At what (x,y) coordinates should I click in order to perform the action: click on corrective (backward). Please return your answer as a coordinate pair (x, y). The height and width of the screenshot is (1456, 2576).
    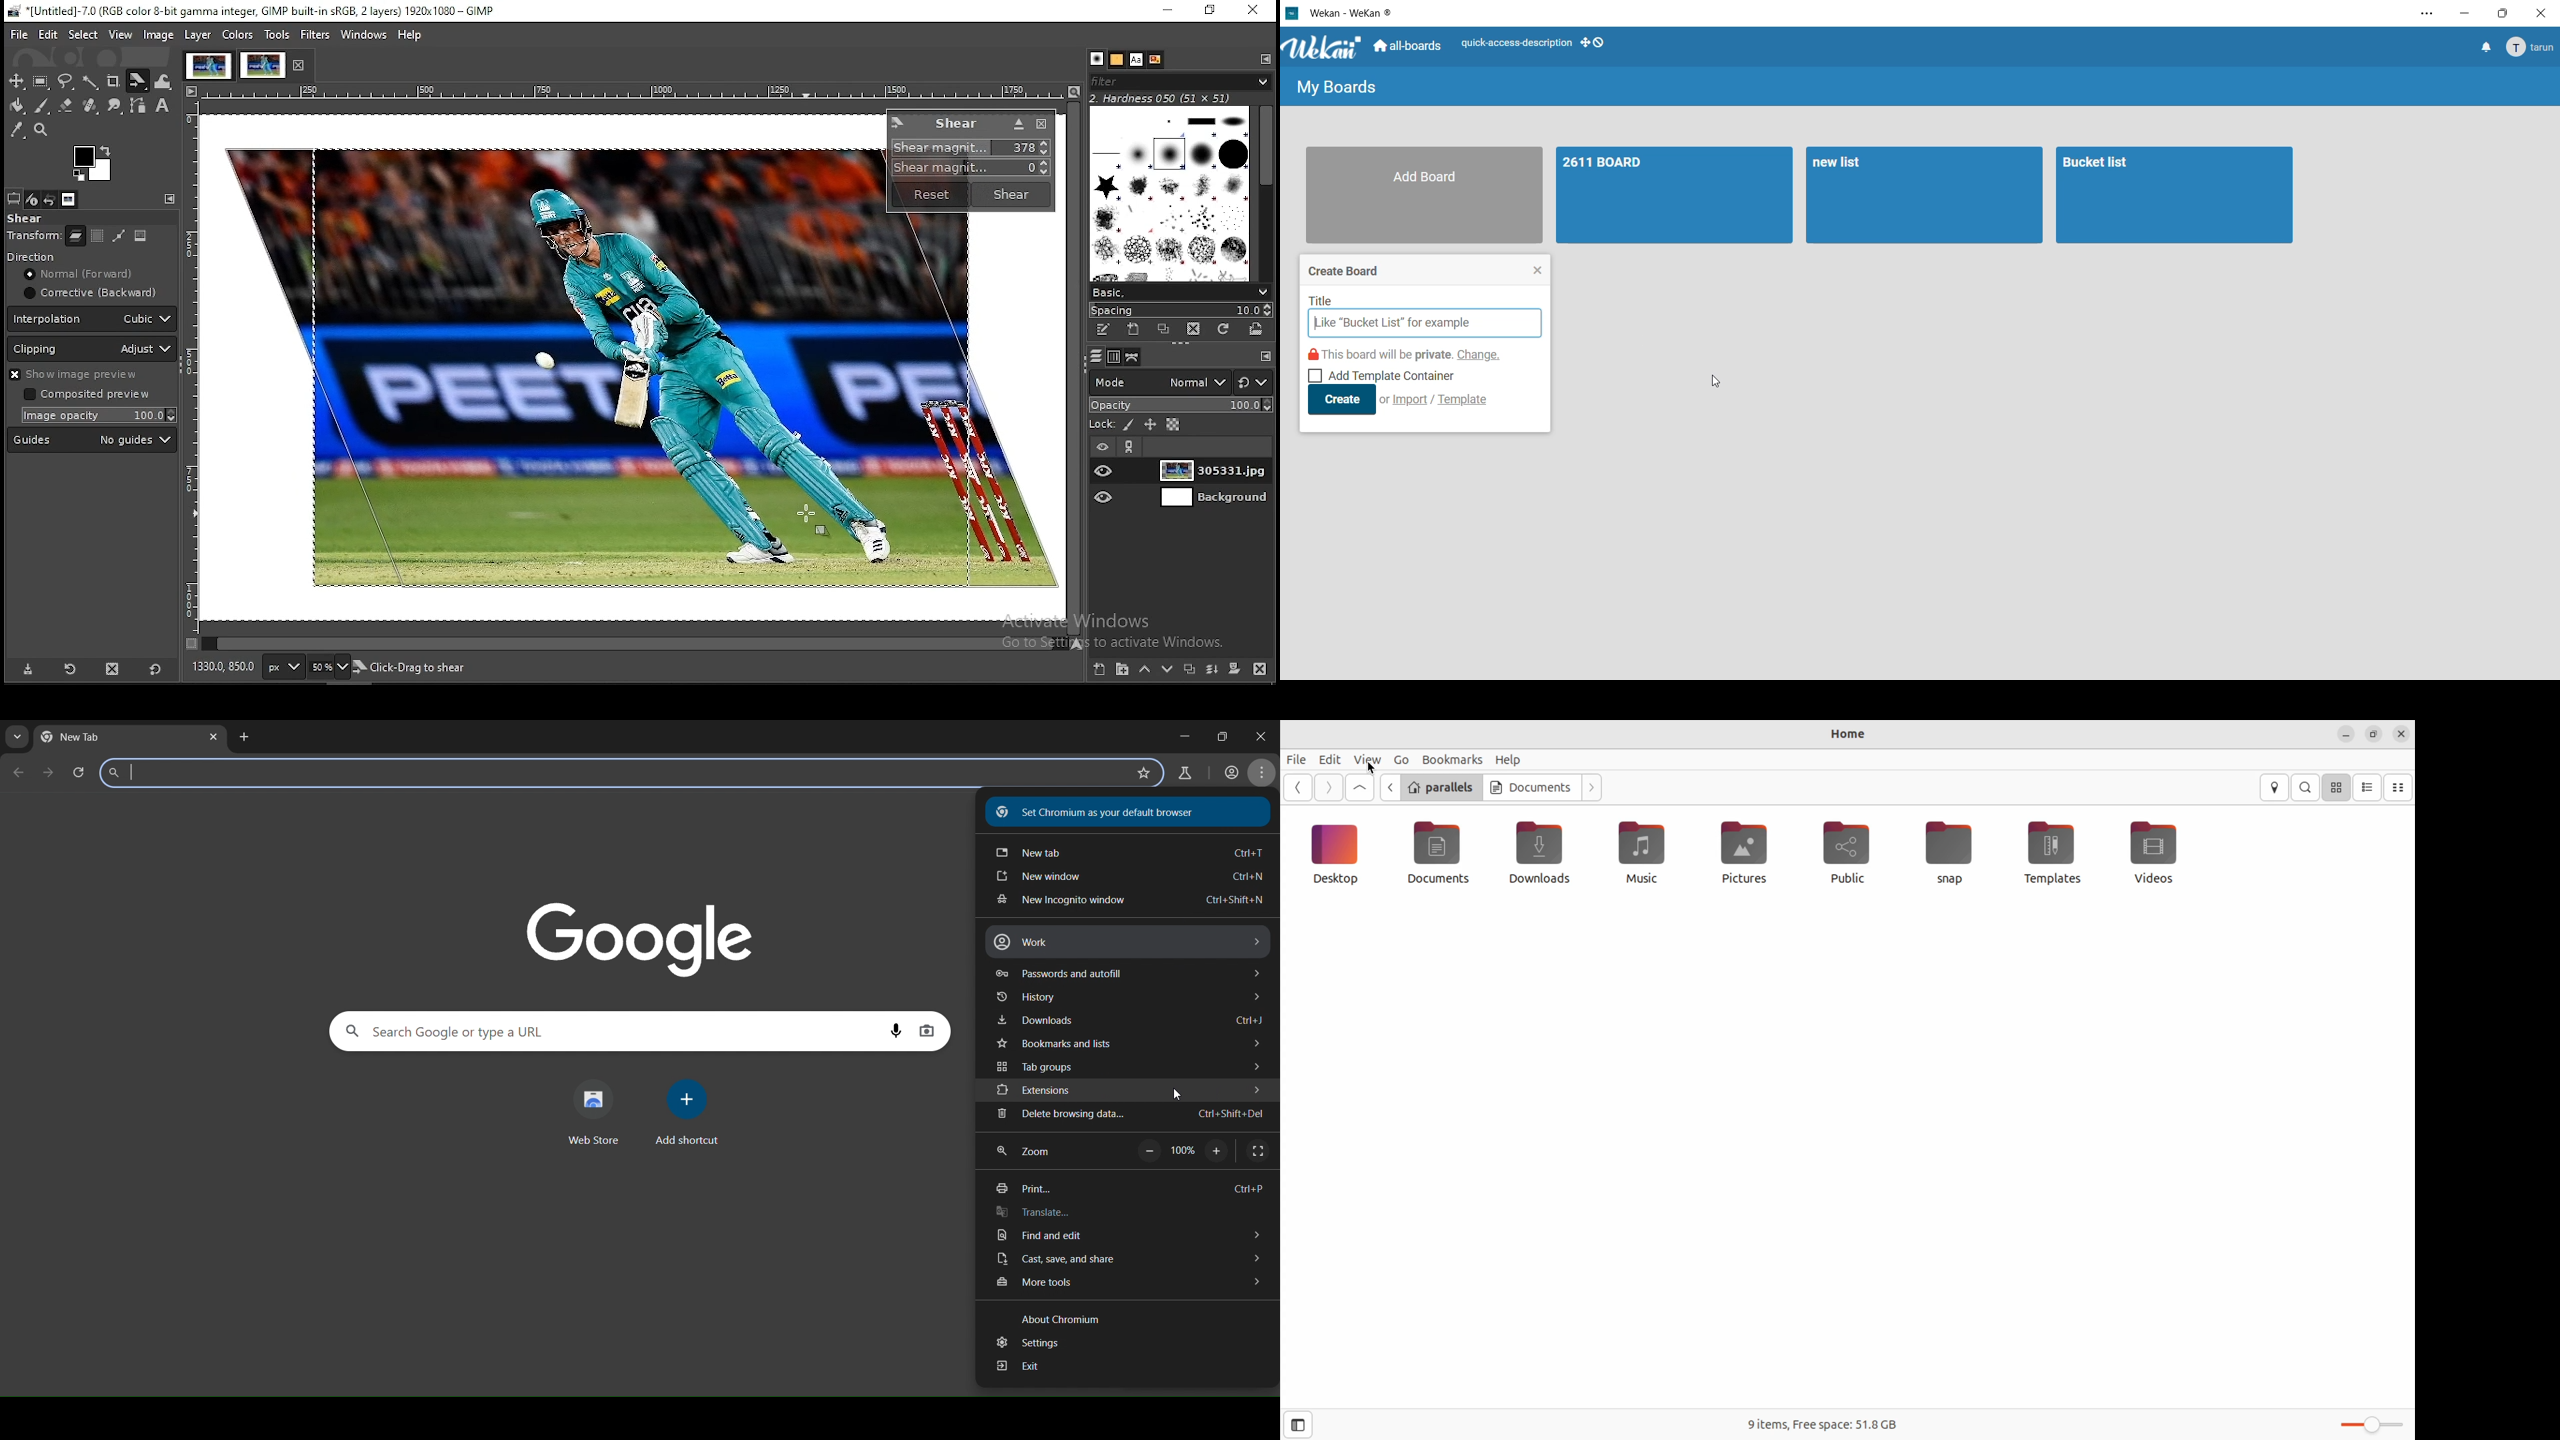
    Looking at the image, I should click on (89, 294).